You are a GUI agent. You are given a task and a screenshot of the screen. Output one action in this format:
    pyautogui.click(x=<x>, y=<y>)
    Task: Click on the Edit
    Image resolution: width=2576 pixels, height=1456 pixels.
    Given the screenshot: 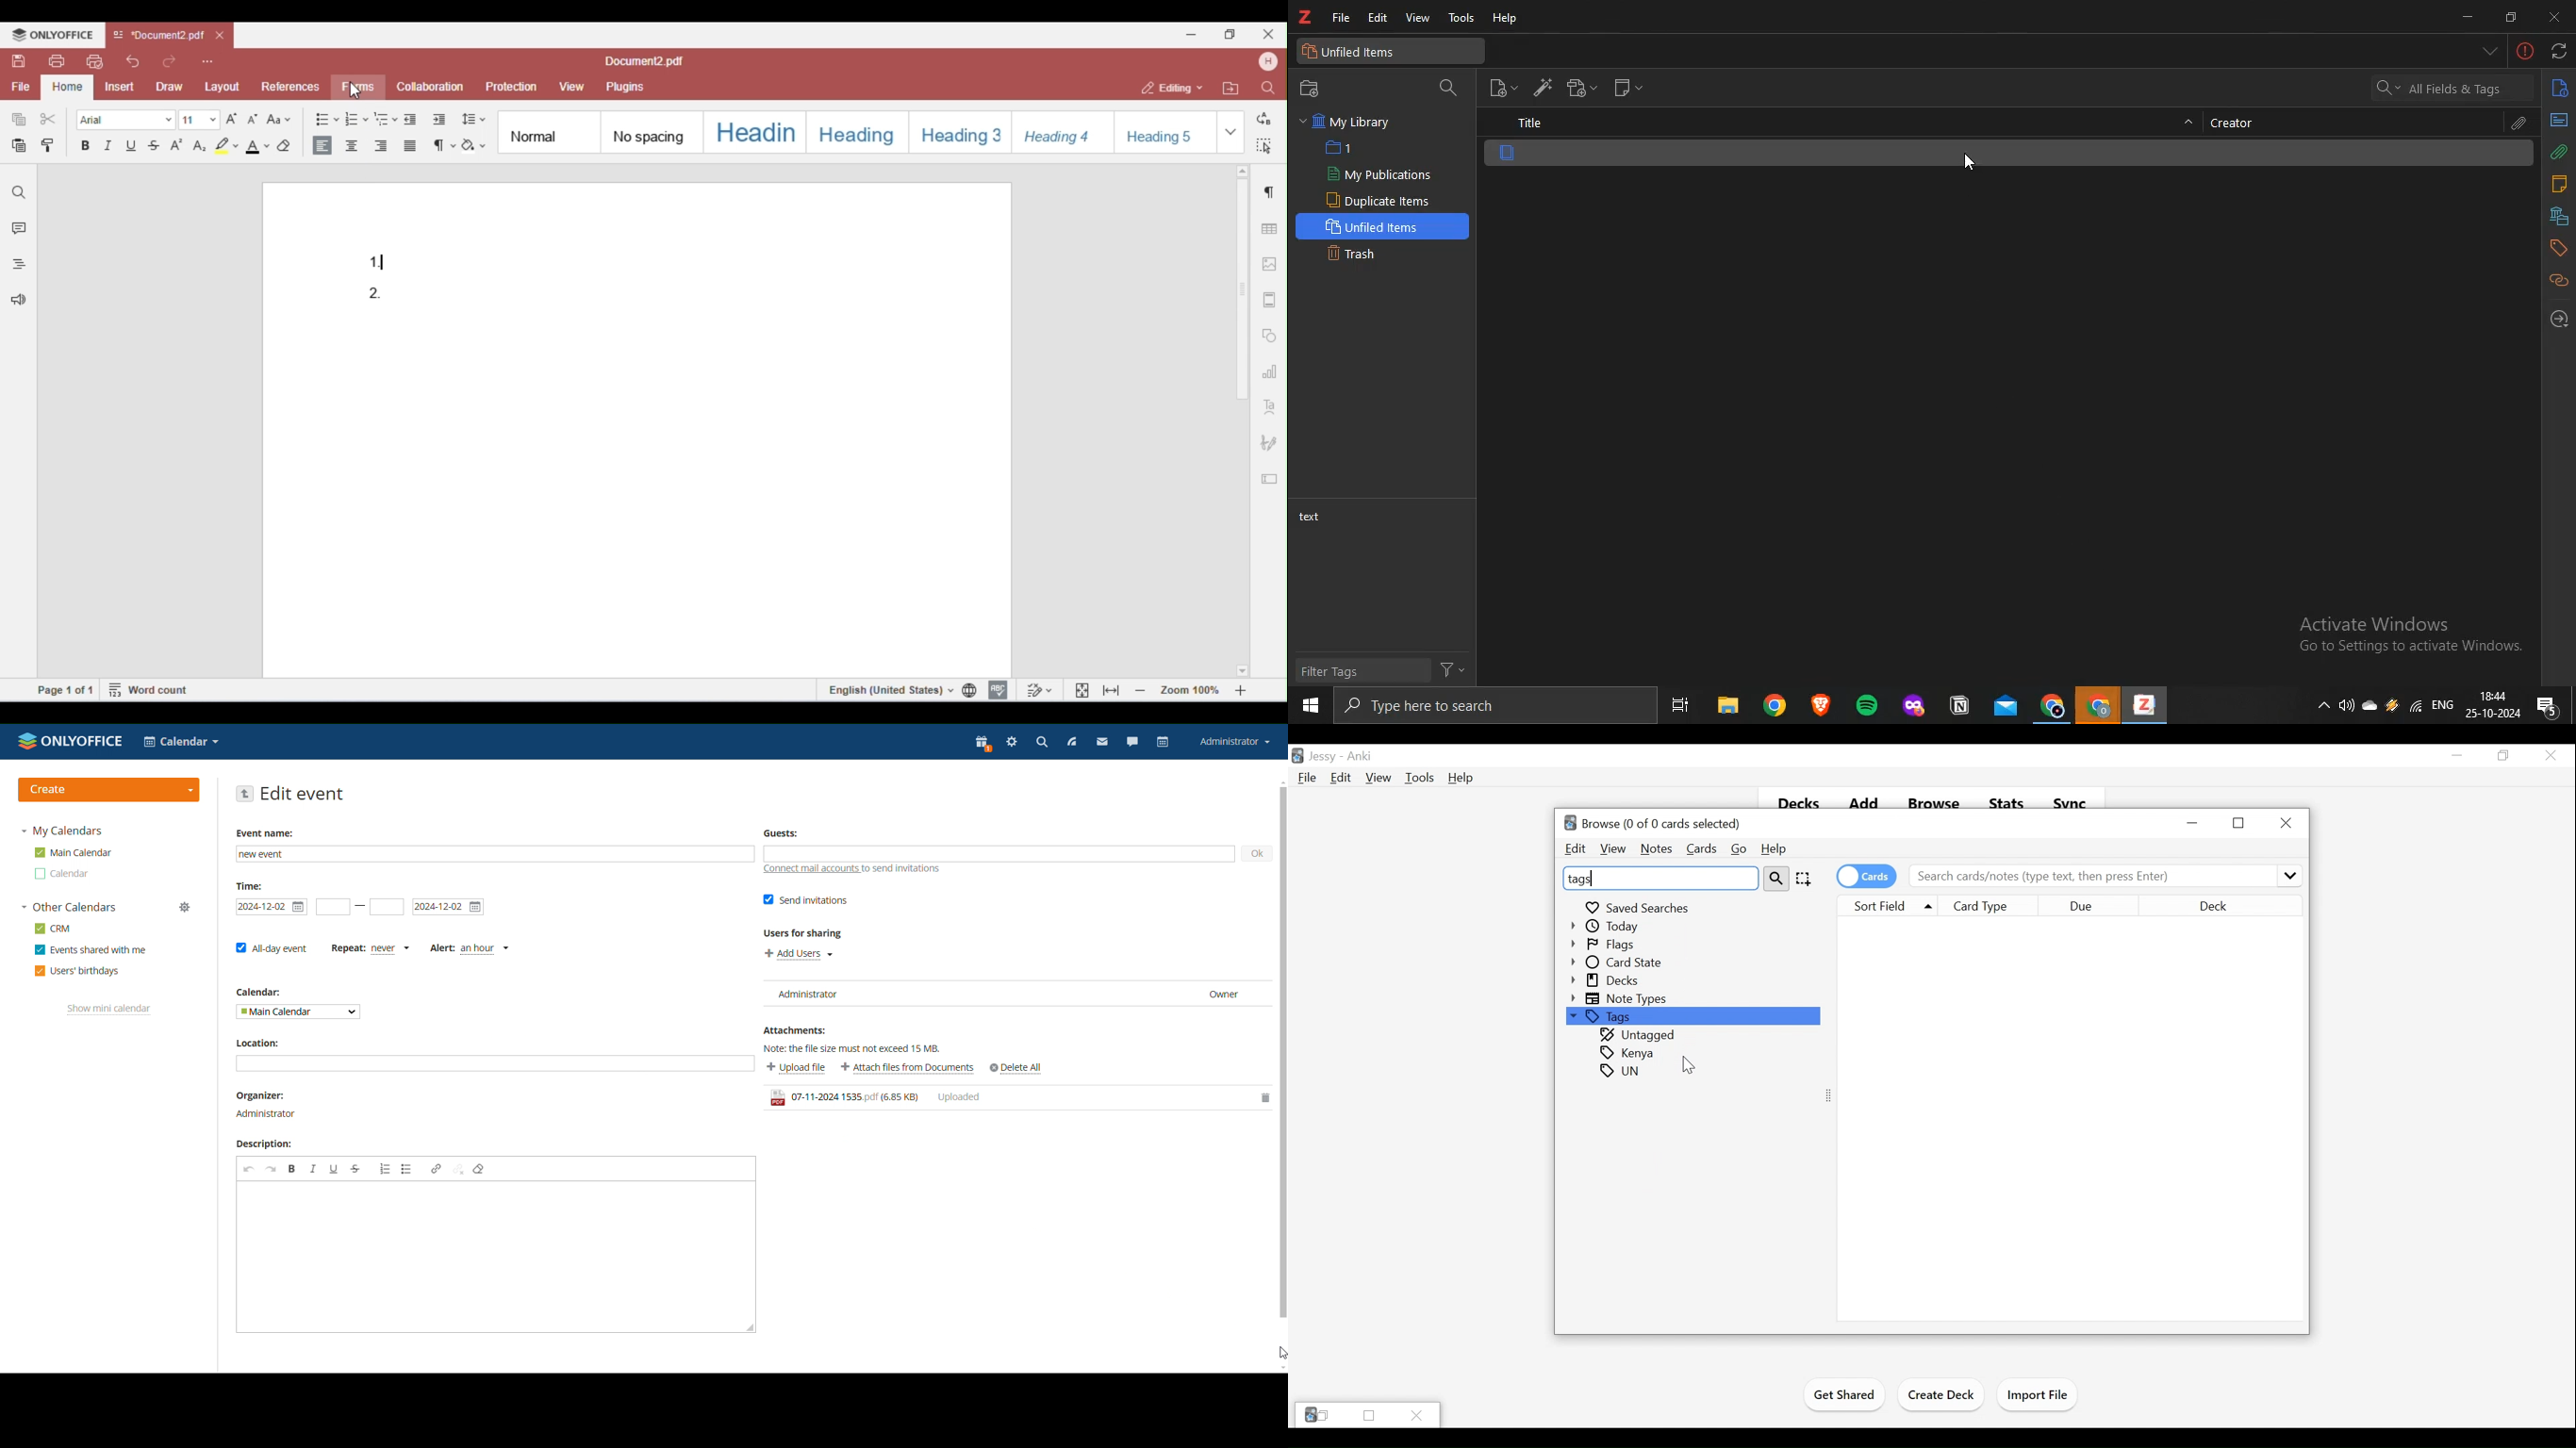 What is the action you would take?
    pyautogui.click(x=1340, y=778)
    